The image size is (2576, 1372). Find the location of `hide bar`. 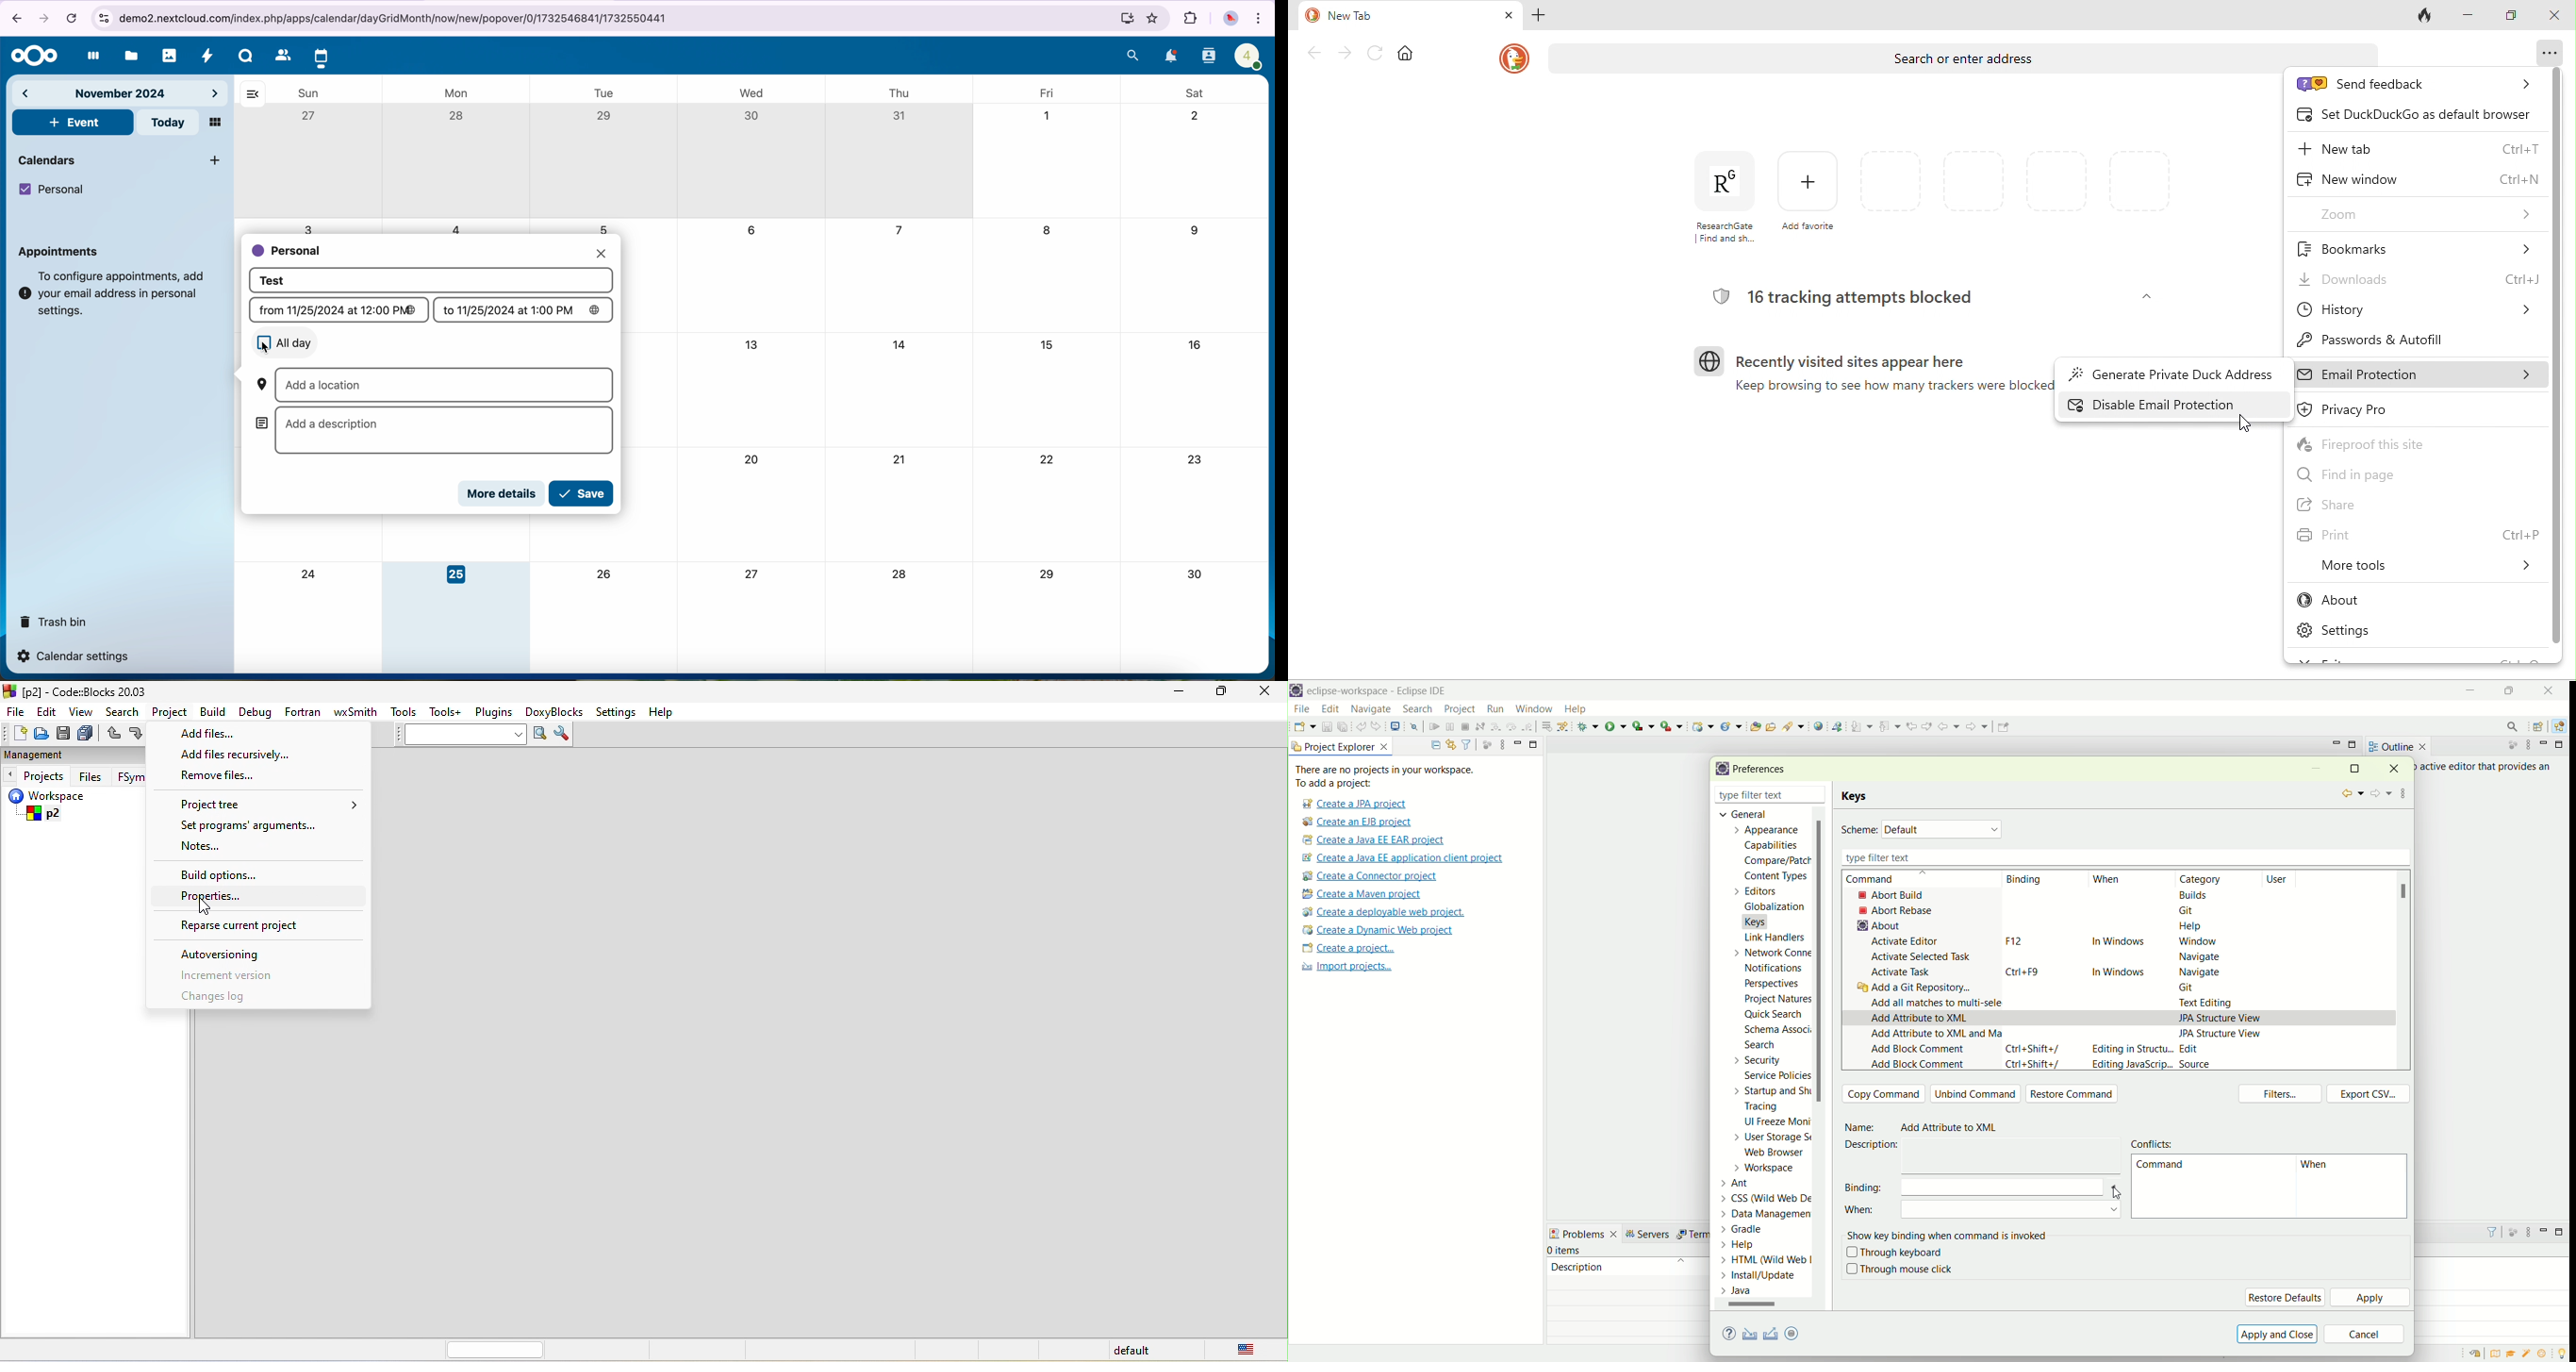

hide bar is located at coordinates (252, 95).